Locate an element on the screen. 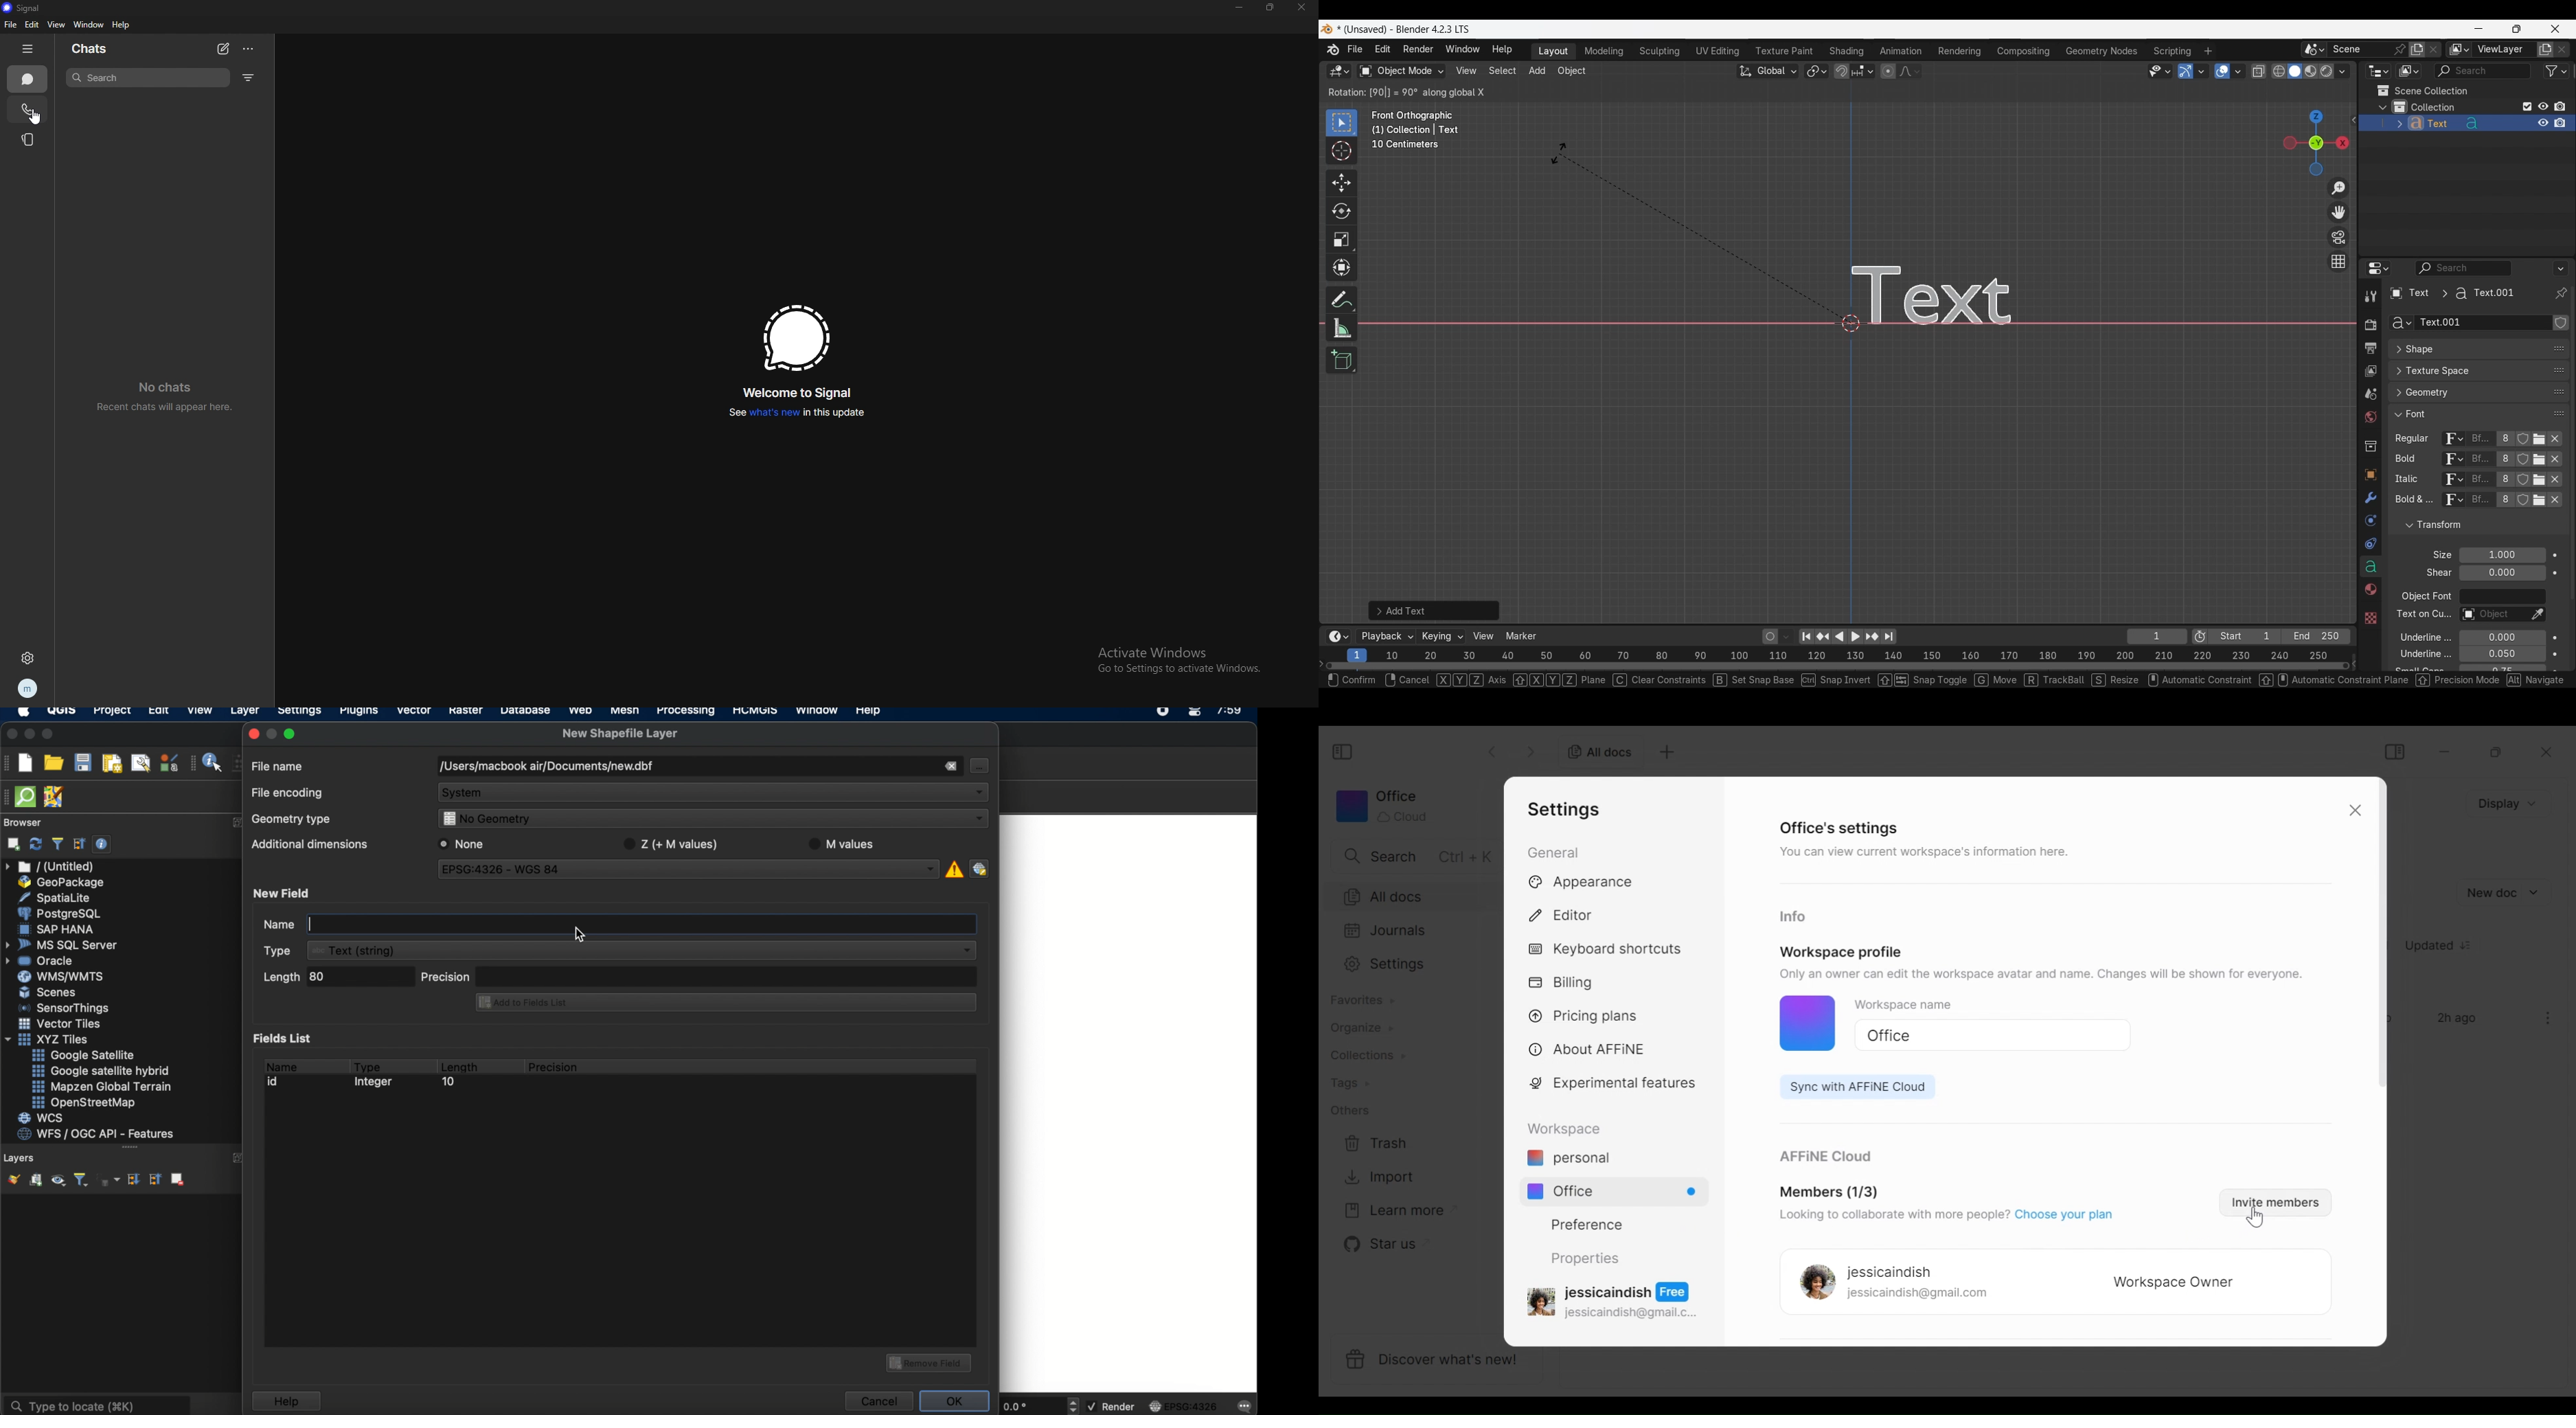 The image size is (2576, 1428). spatiallite is located at coordinates (57, 897).